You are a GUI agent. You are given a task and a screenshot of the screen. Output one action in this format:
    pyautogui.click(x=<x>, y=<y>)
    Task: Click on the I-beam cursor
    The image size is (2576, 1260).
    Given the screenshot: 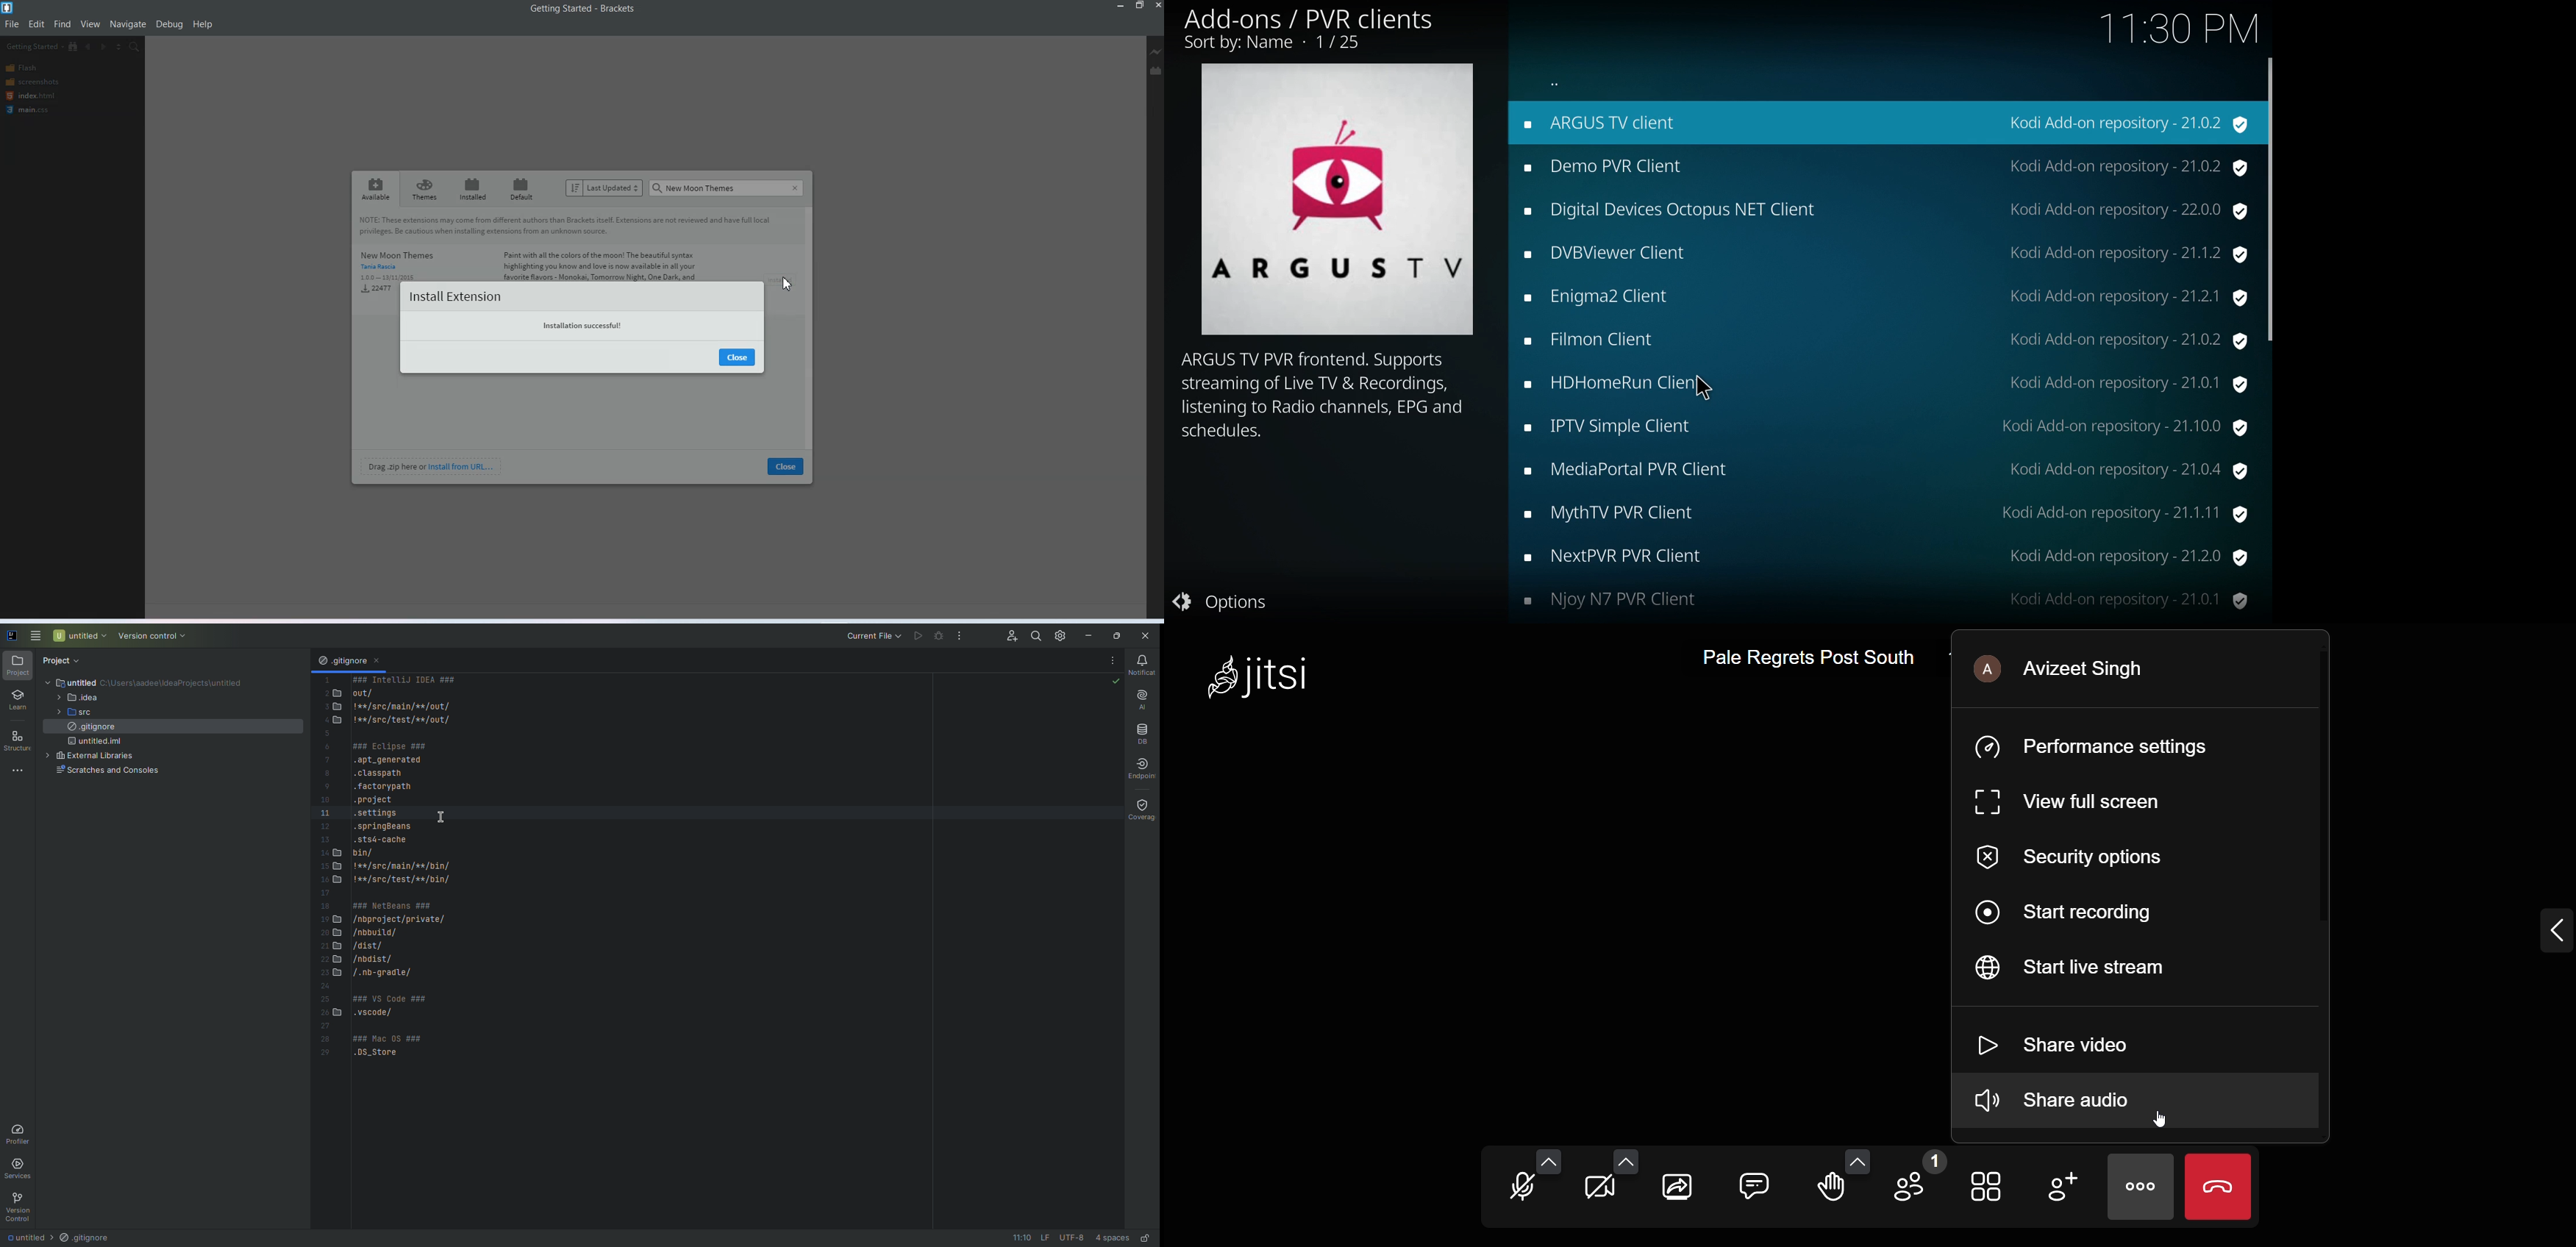 What is the action you would take?
    pyautogui.click(x=446, y=817)
    